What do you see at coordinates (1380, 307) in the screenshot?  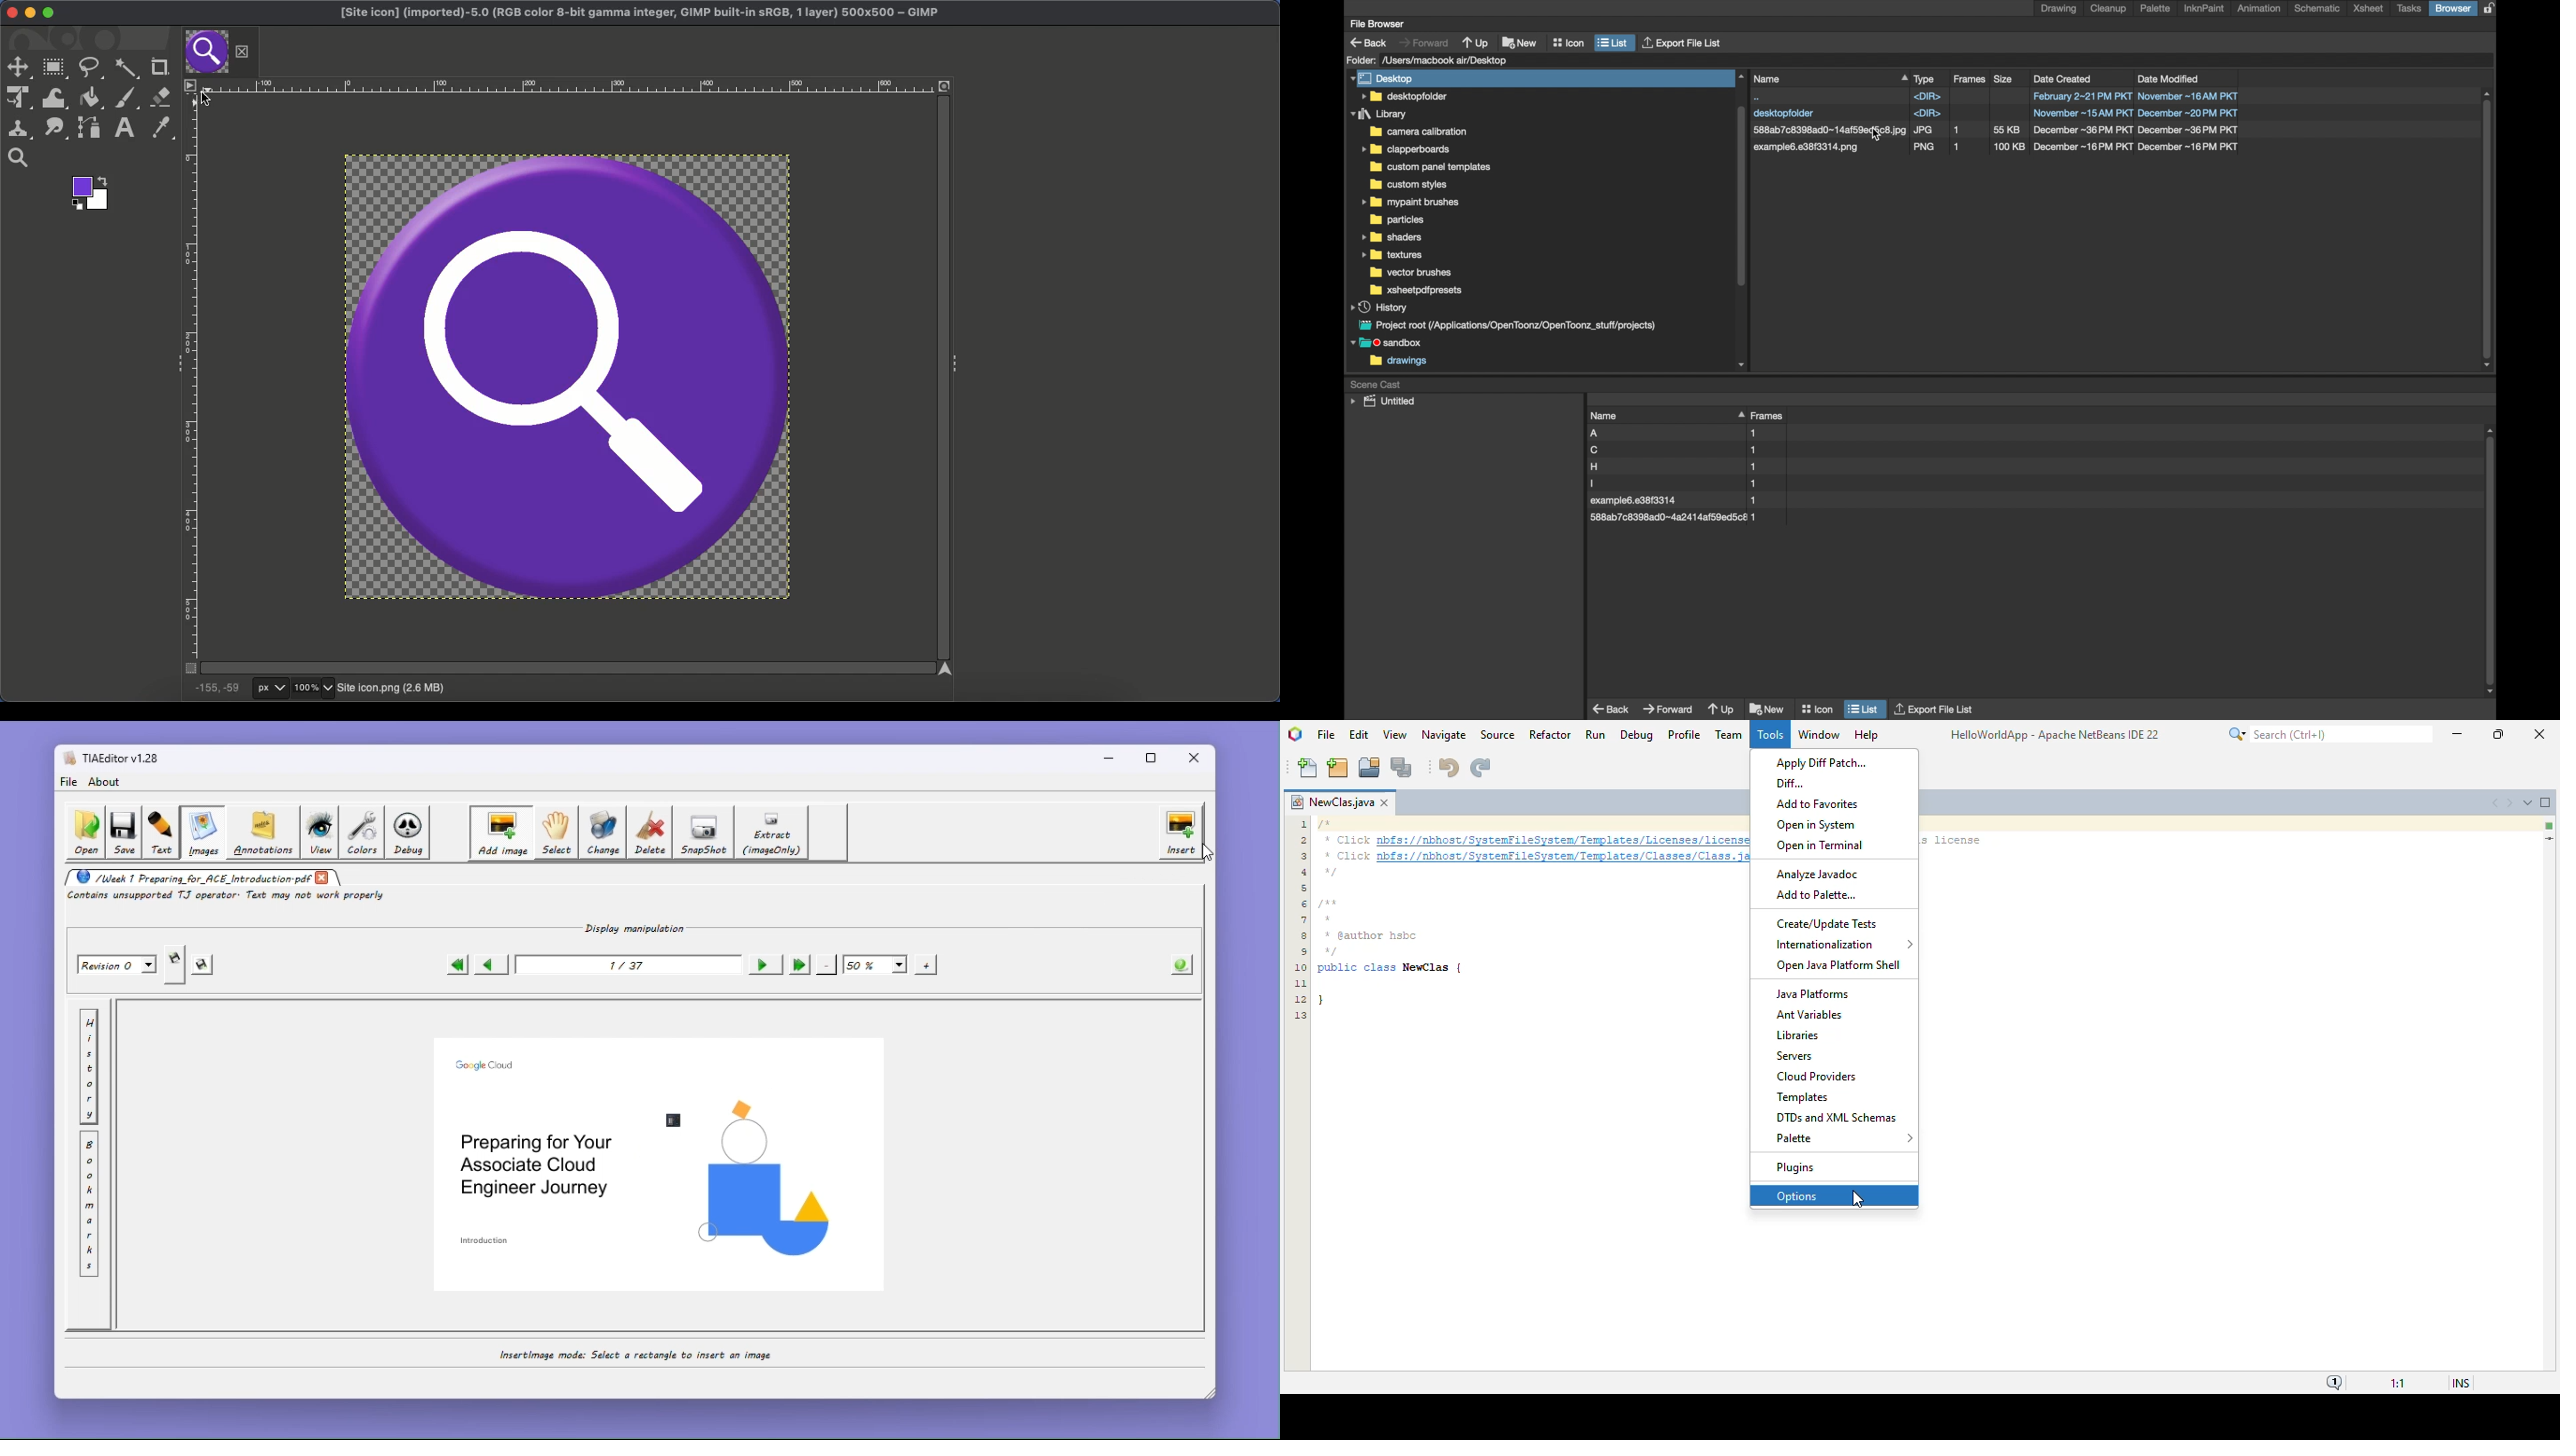 I see `history` at bounding box center [1380, 307].